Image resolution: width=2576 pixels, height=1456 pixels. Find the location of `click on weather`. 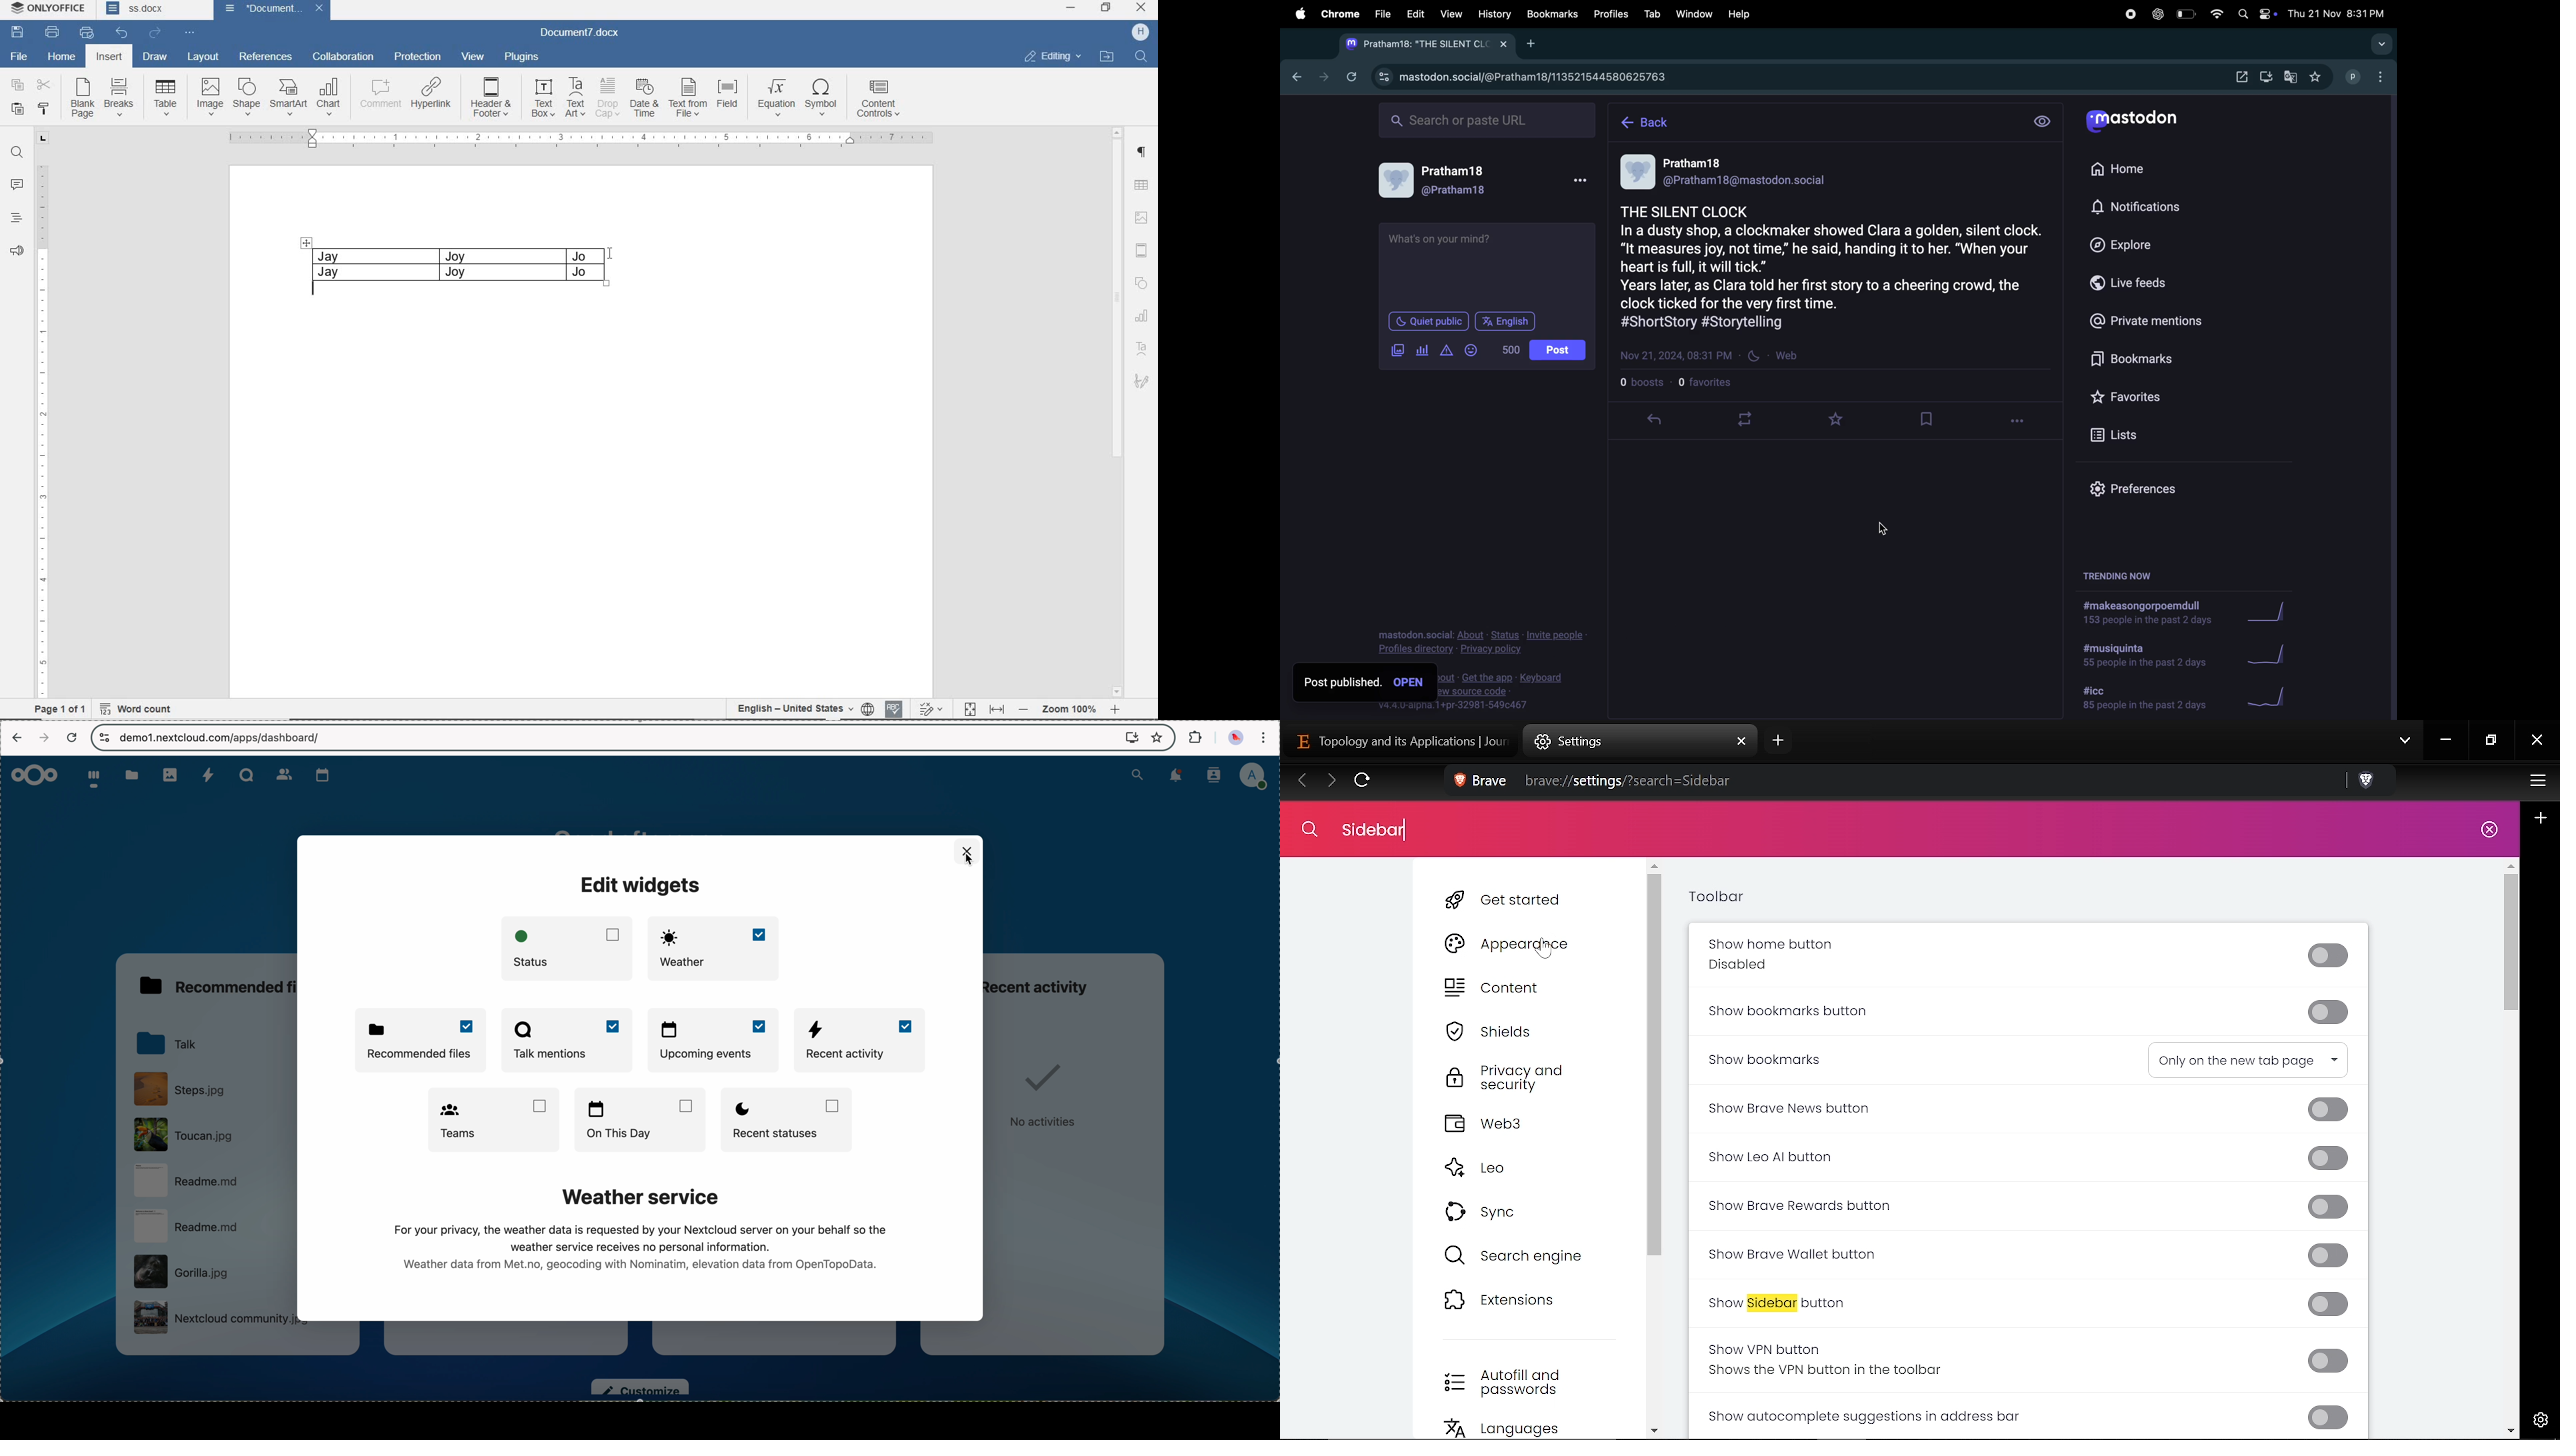

click on weather is located at coordinates (714, 948).